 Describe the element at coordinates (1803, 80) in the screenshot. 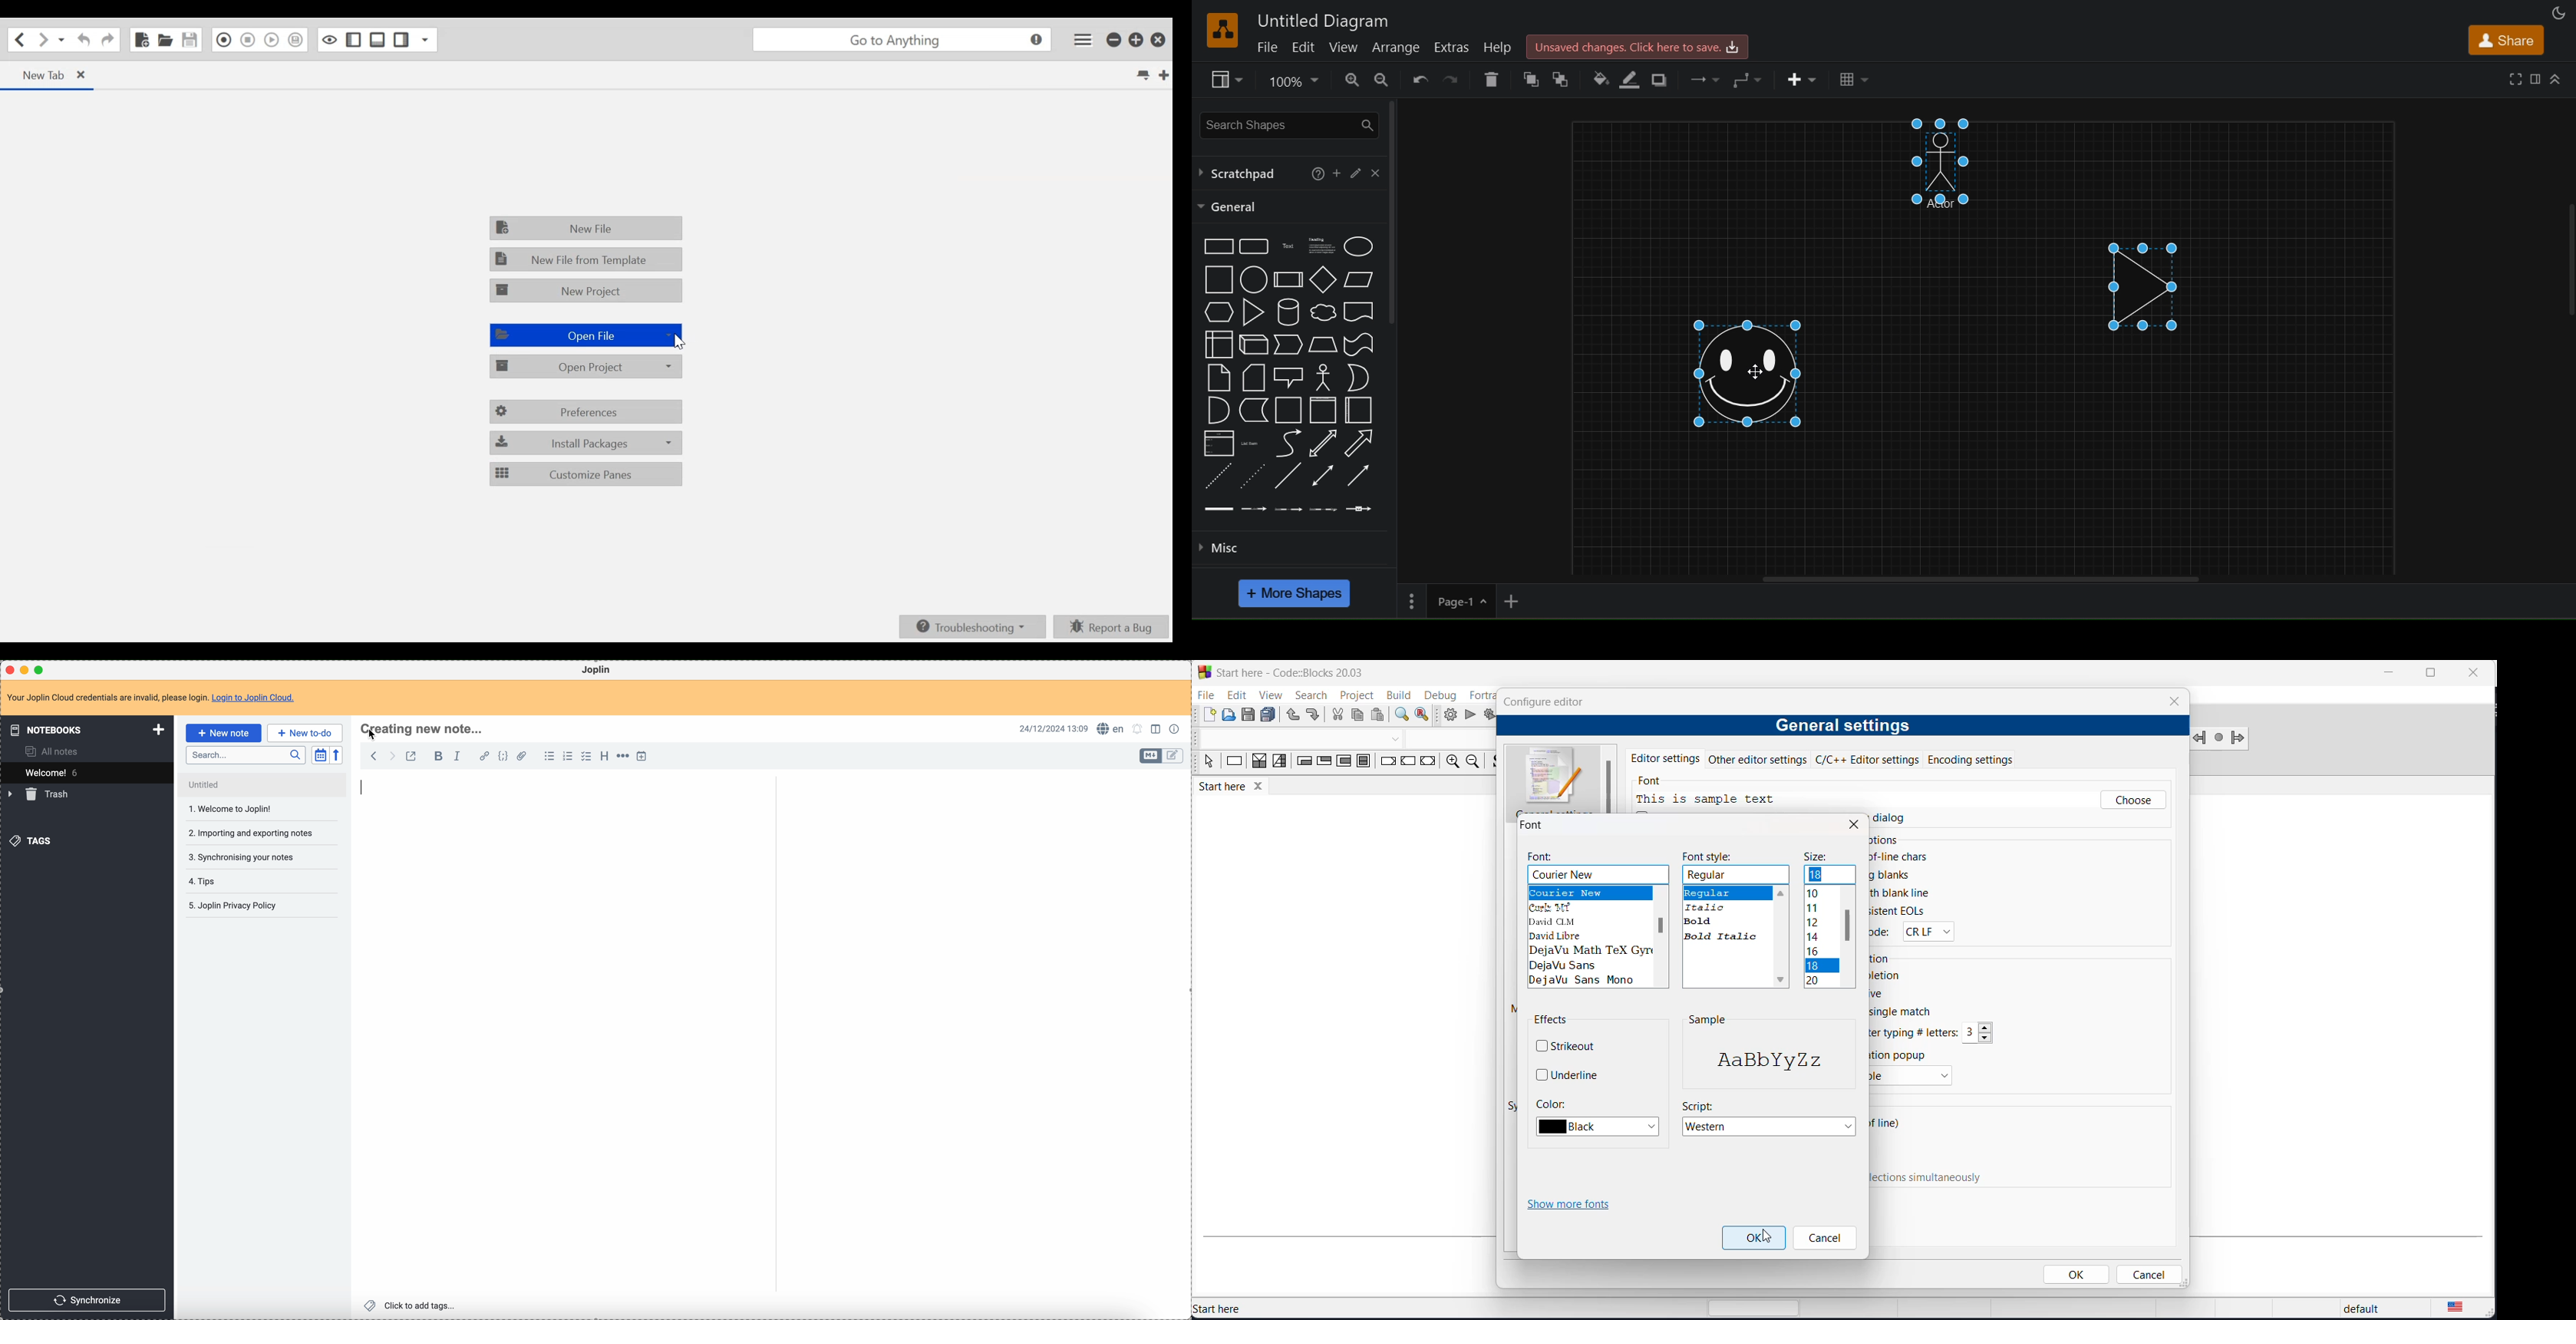

I see `insert ` at that location.